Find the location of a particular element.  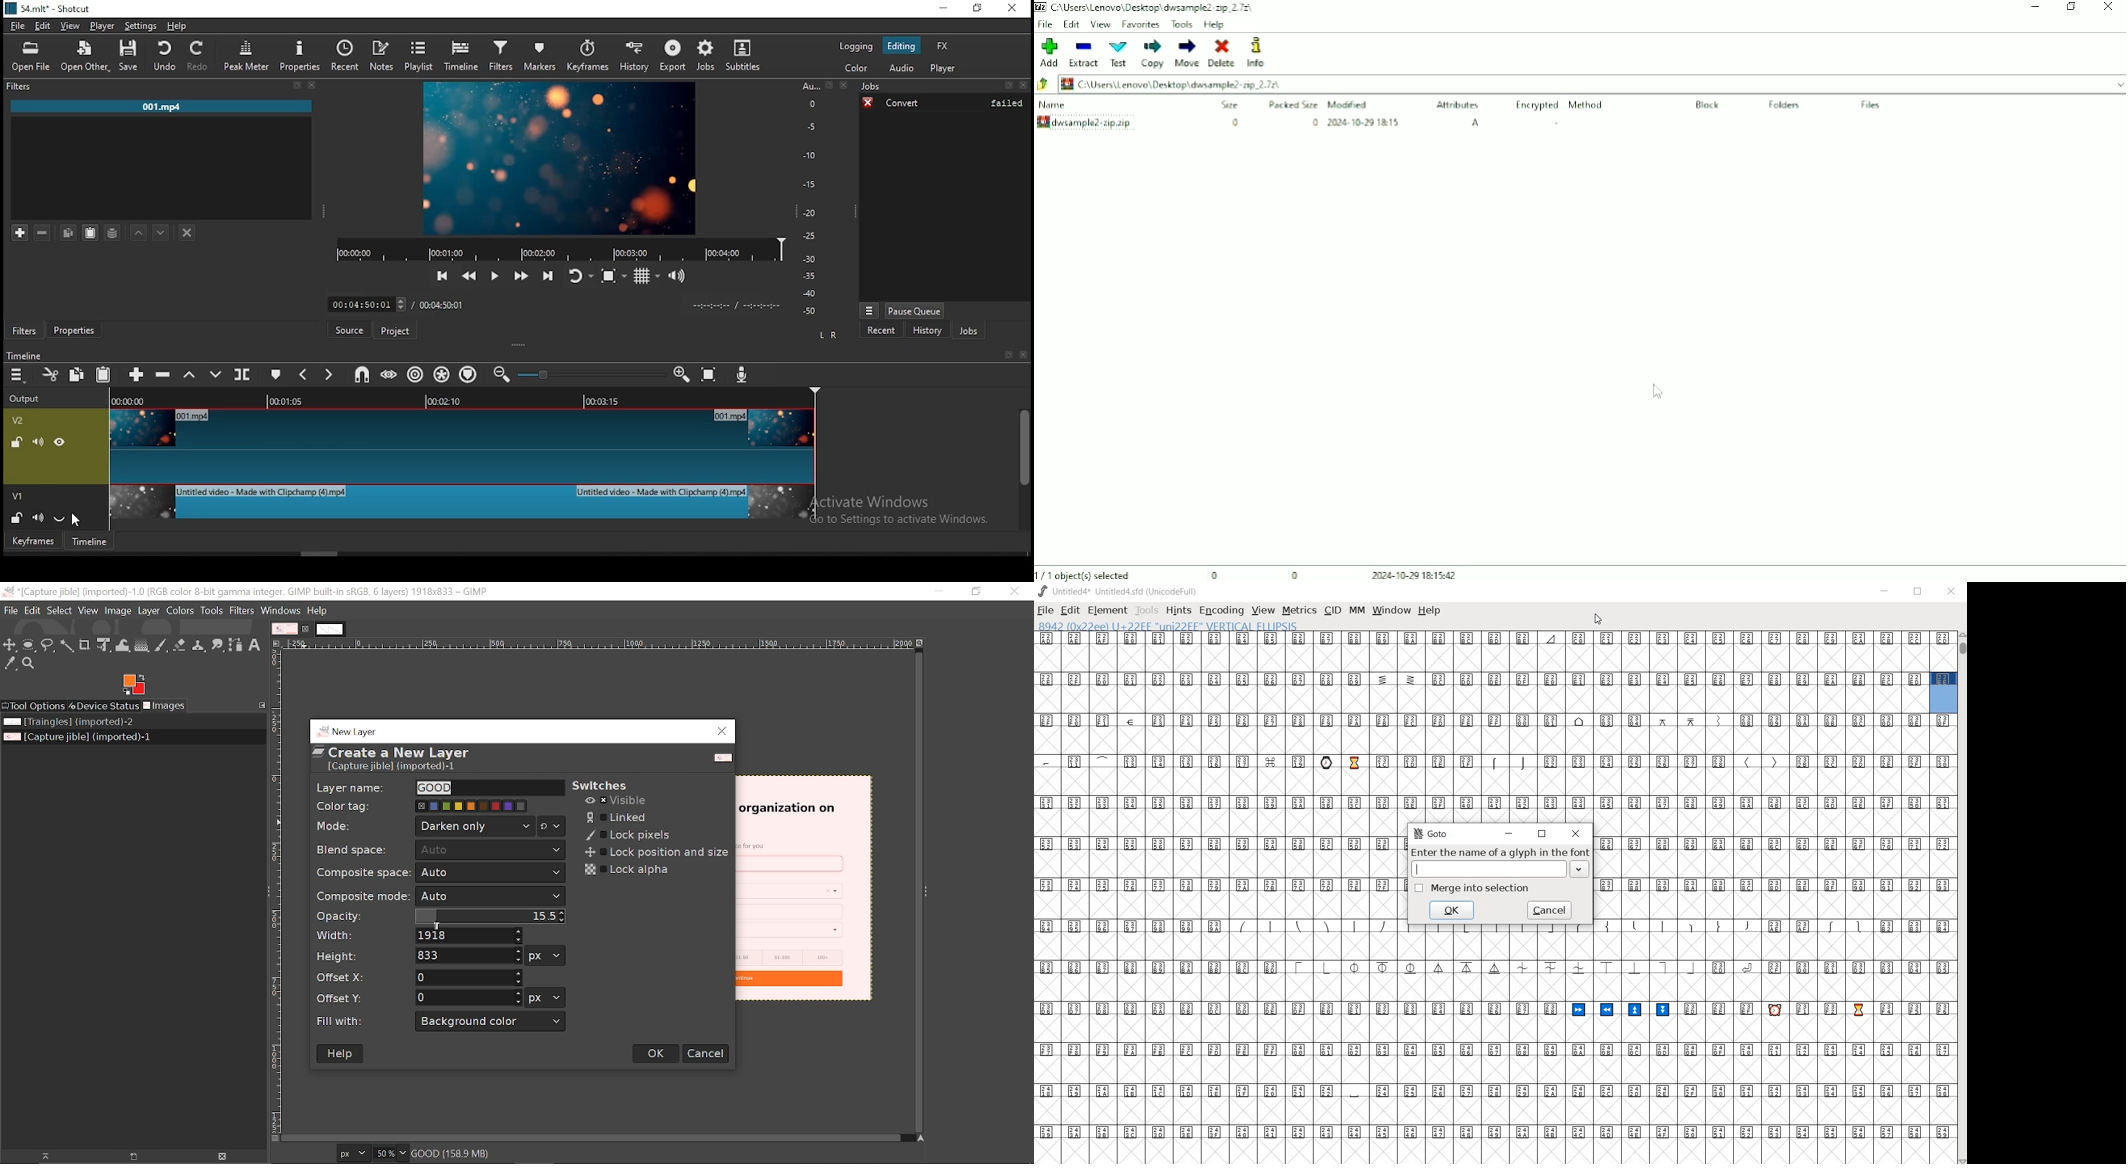

Foreground color is located at coordinates (133, 685).